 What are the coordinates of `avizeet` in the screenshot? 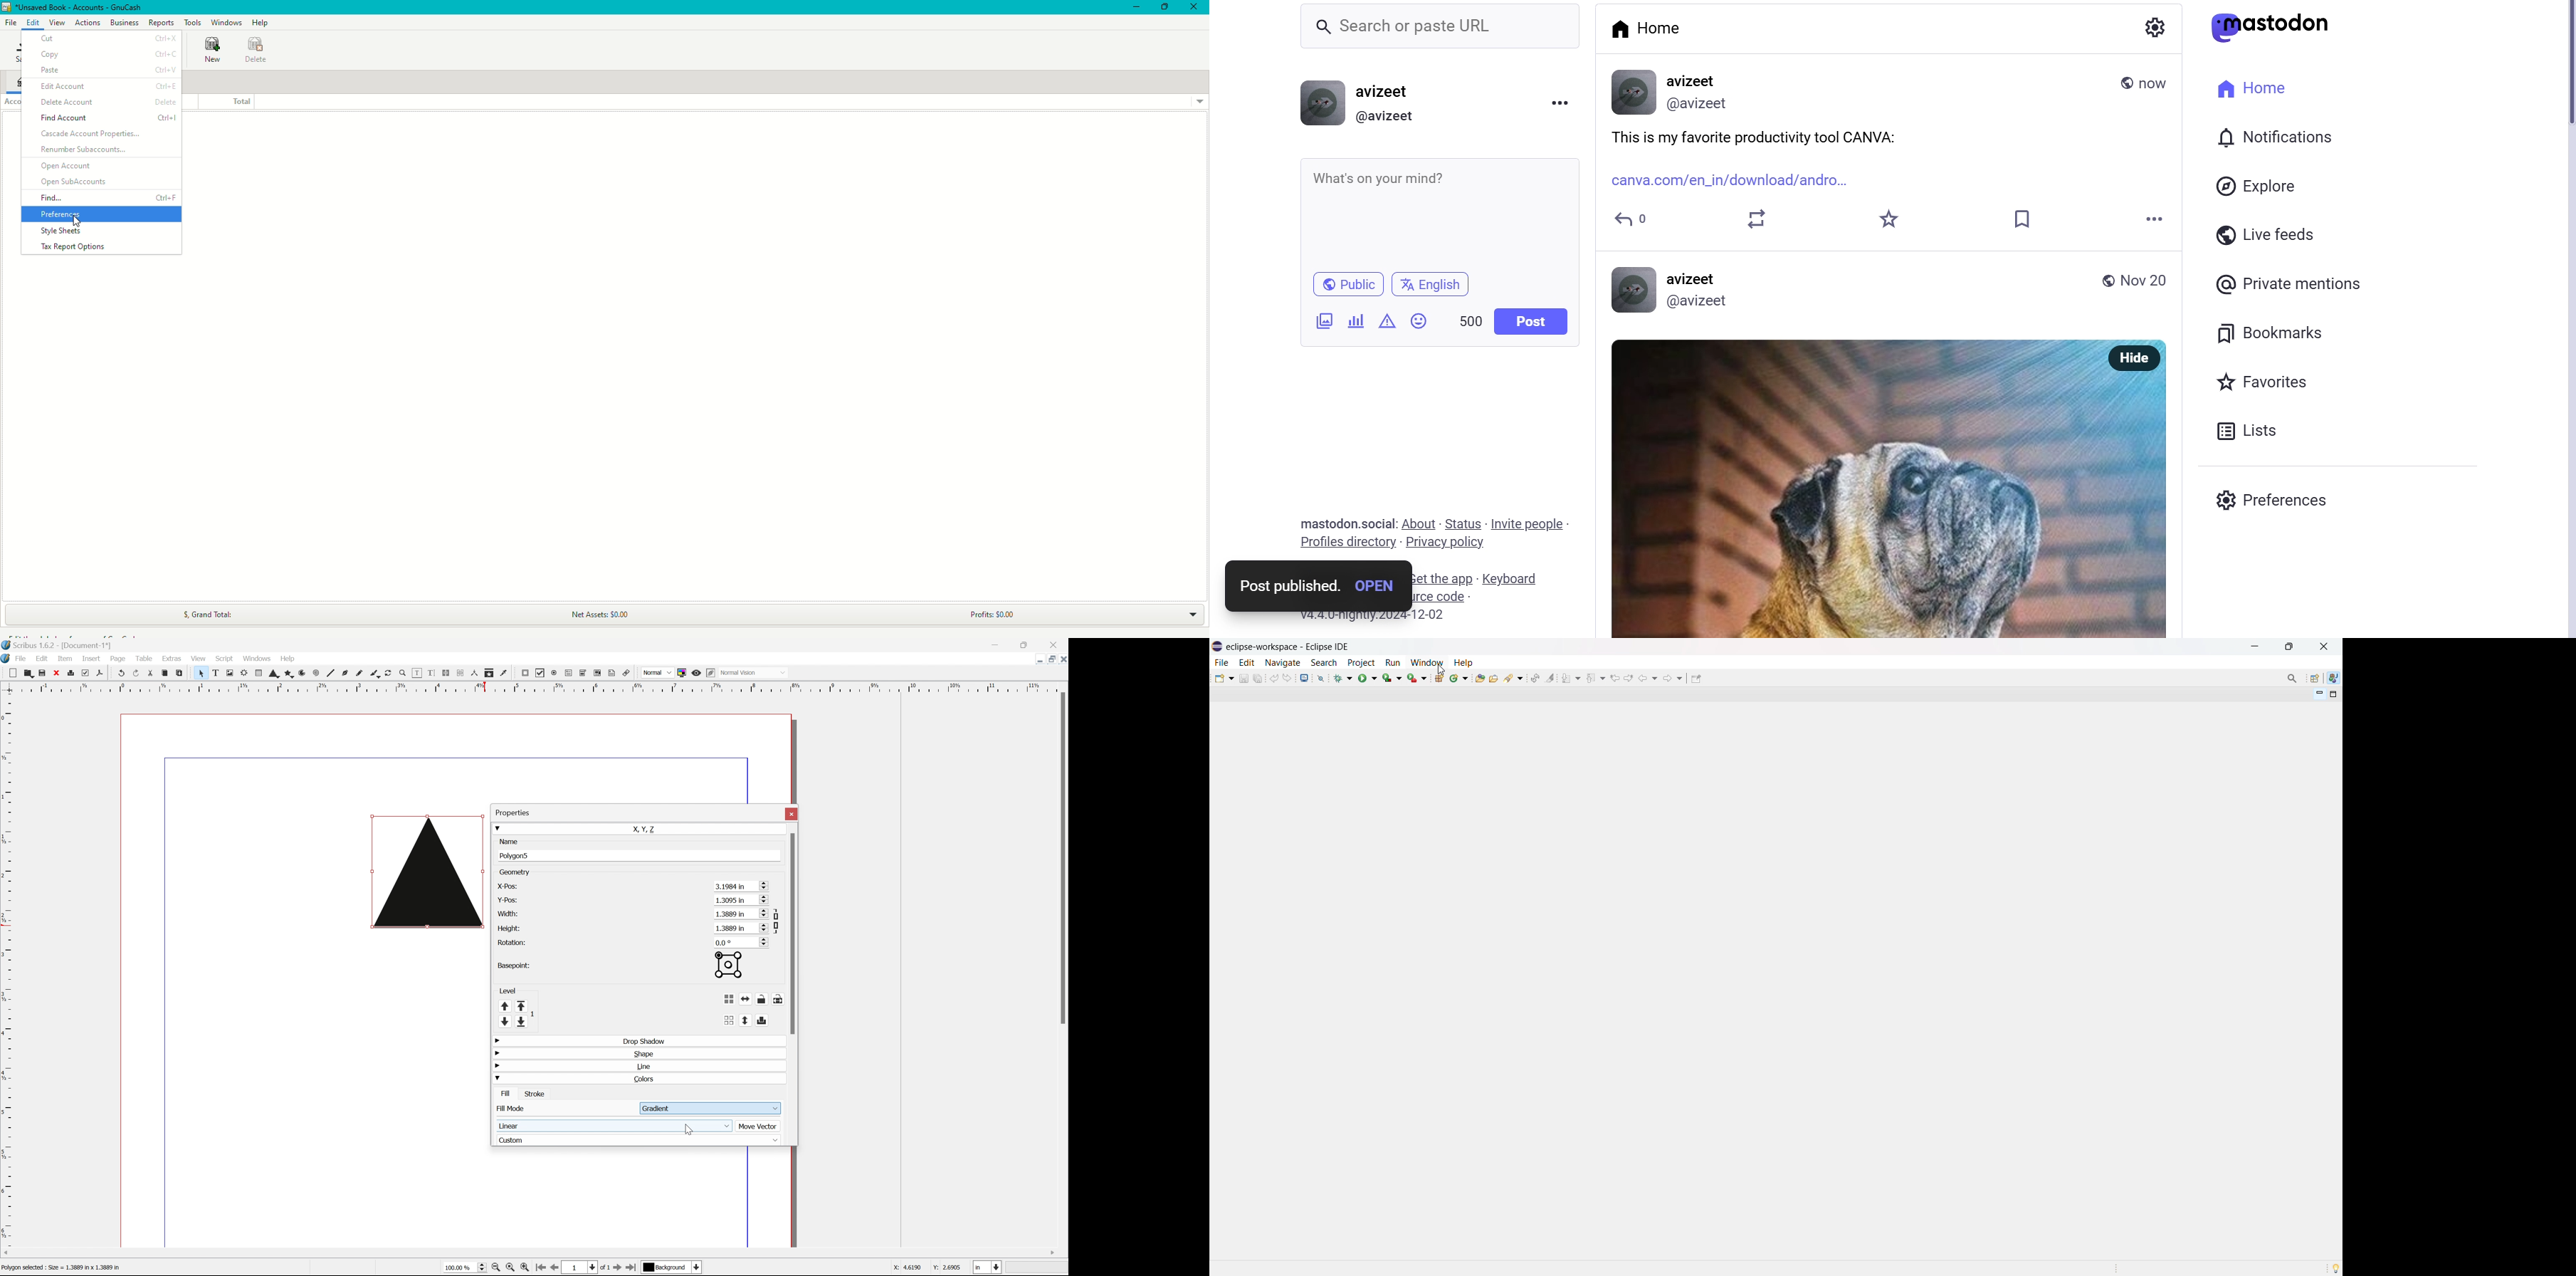 It's located at (1697, 279).